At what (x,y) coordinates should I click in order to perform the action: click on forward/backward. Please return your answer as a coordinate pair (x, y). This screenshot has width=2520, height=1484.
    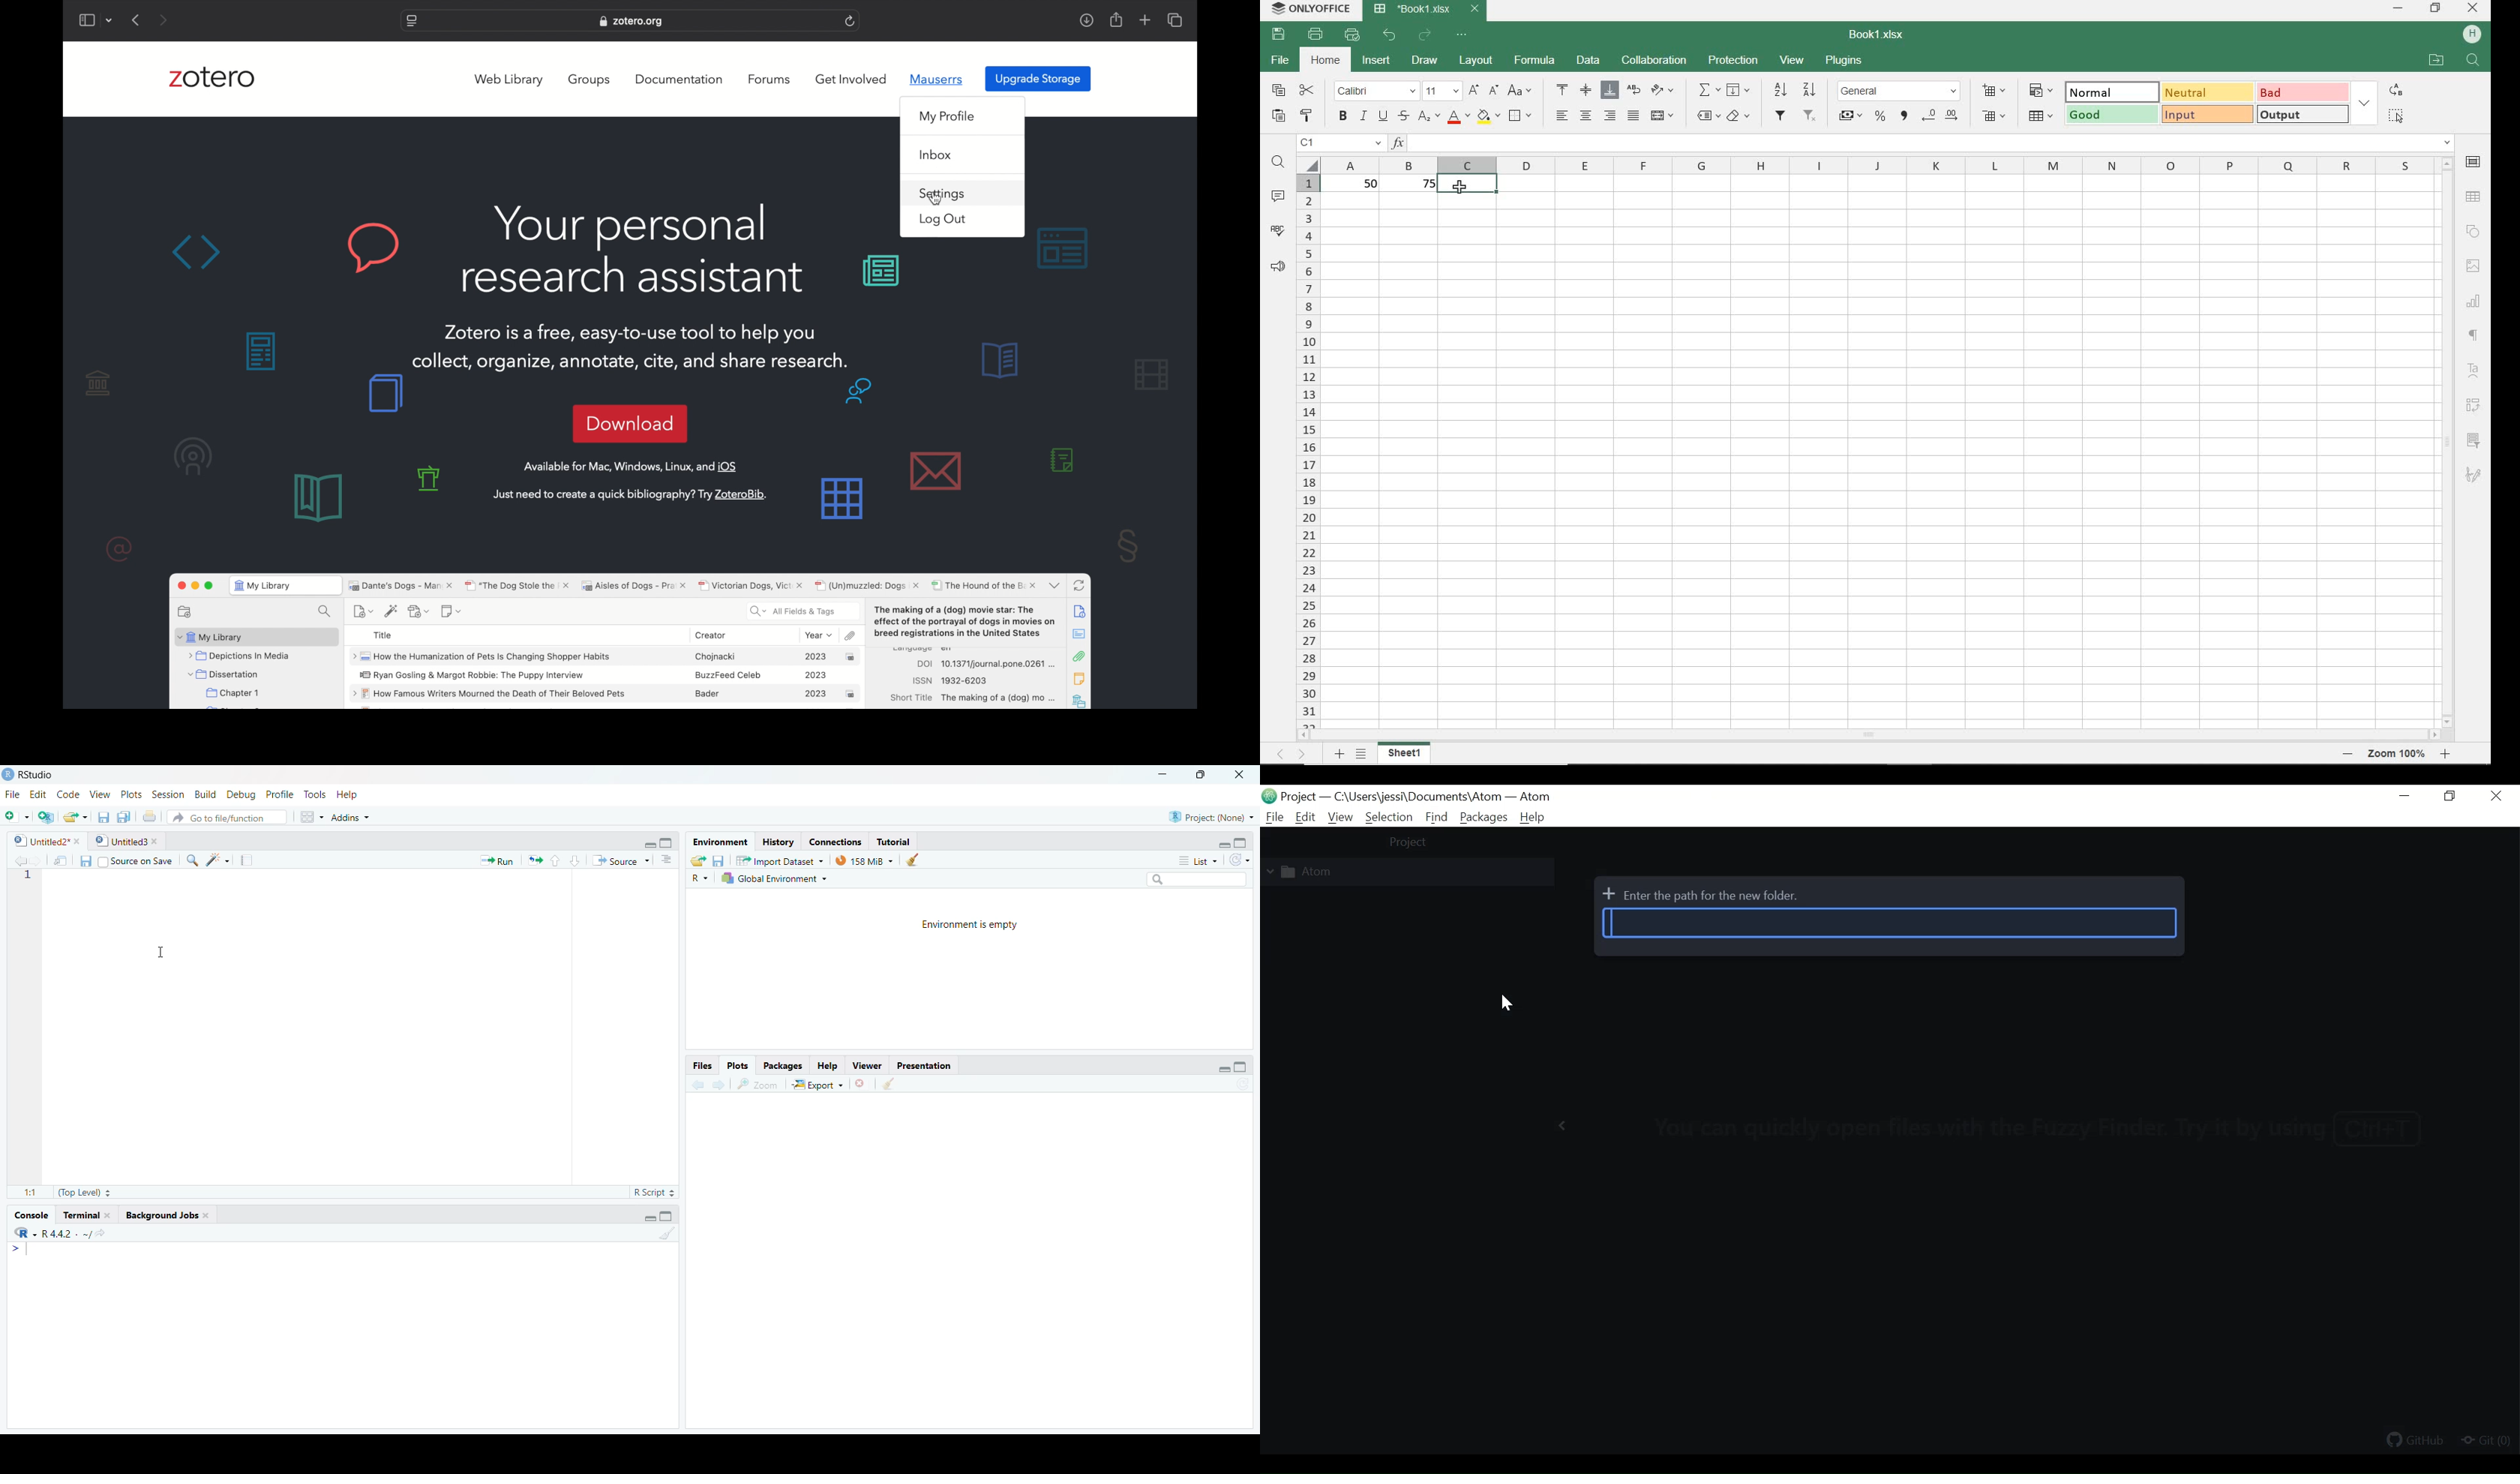
    Looking at the image, I should click on (712, 1082).